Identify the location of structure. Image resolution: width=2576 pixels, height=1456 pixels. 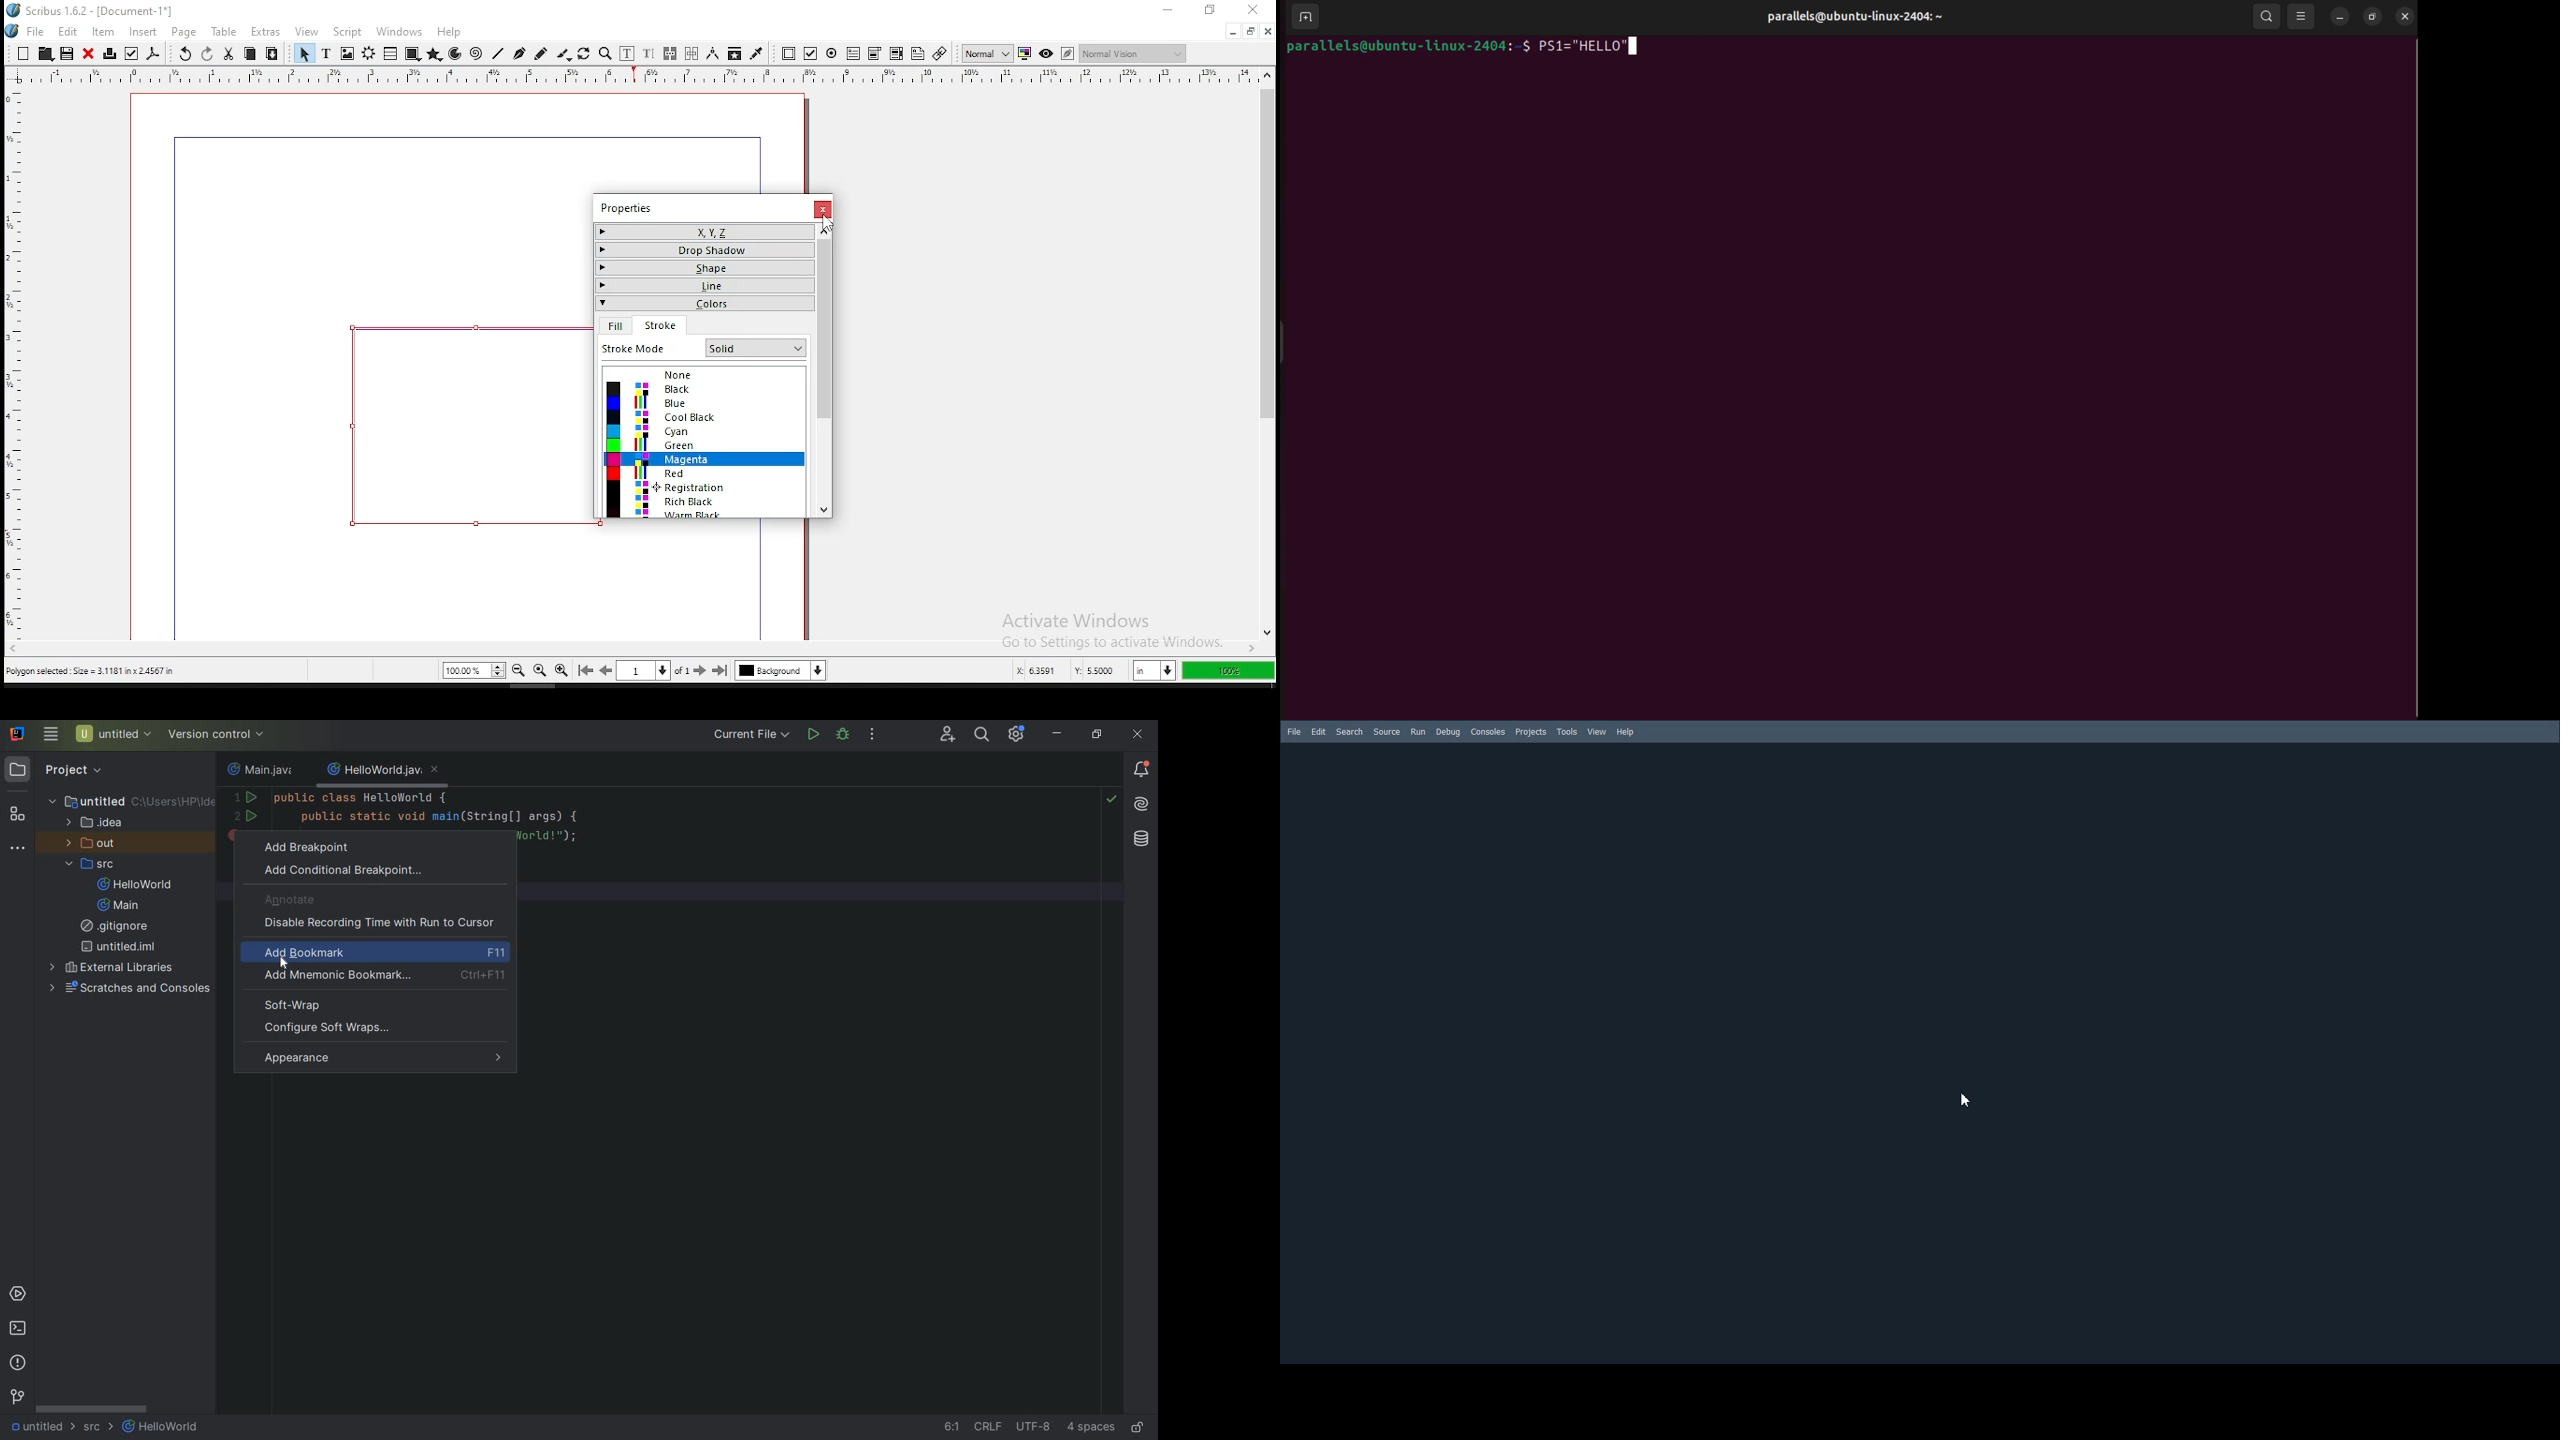
(17, 816).